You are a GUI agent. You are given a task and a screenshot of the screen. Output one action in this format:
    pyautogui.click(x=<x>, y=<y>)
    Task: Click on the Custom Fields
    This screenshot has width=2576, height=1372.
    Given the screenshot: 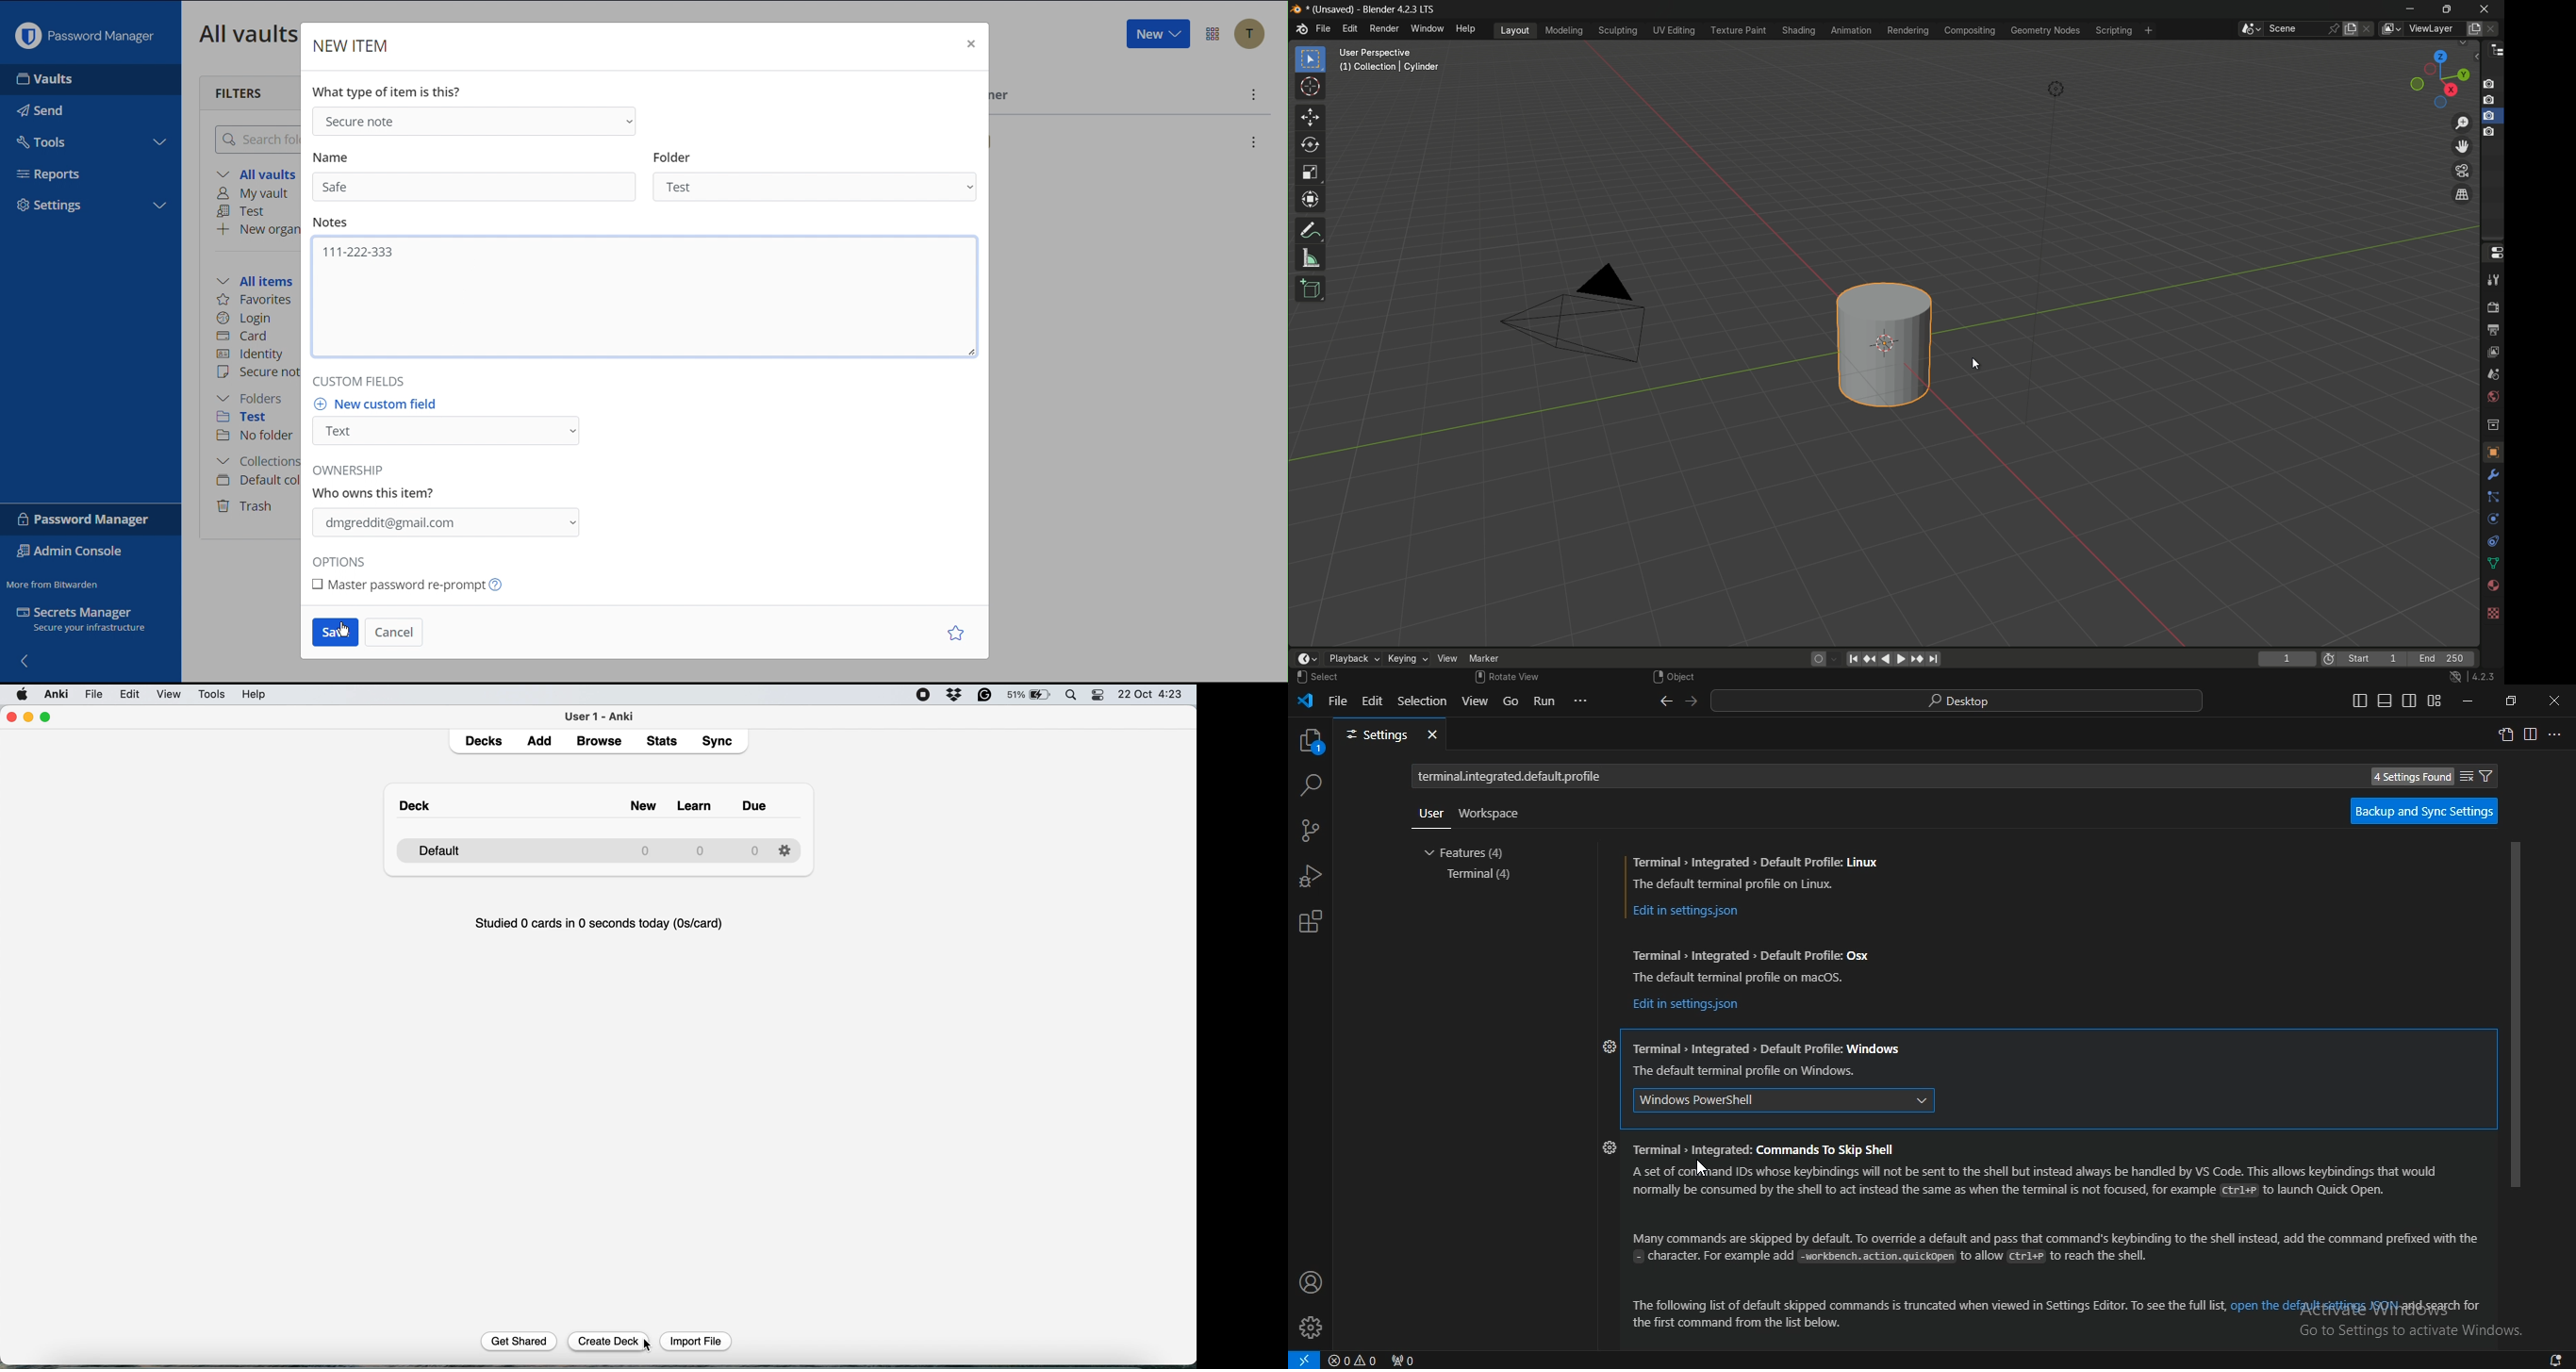 What is the action you would take?
    pyautogui.click(x=355, y=381)
    